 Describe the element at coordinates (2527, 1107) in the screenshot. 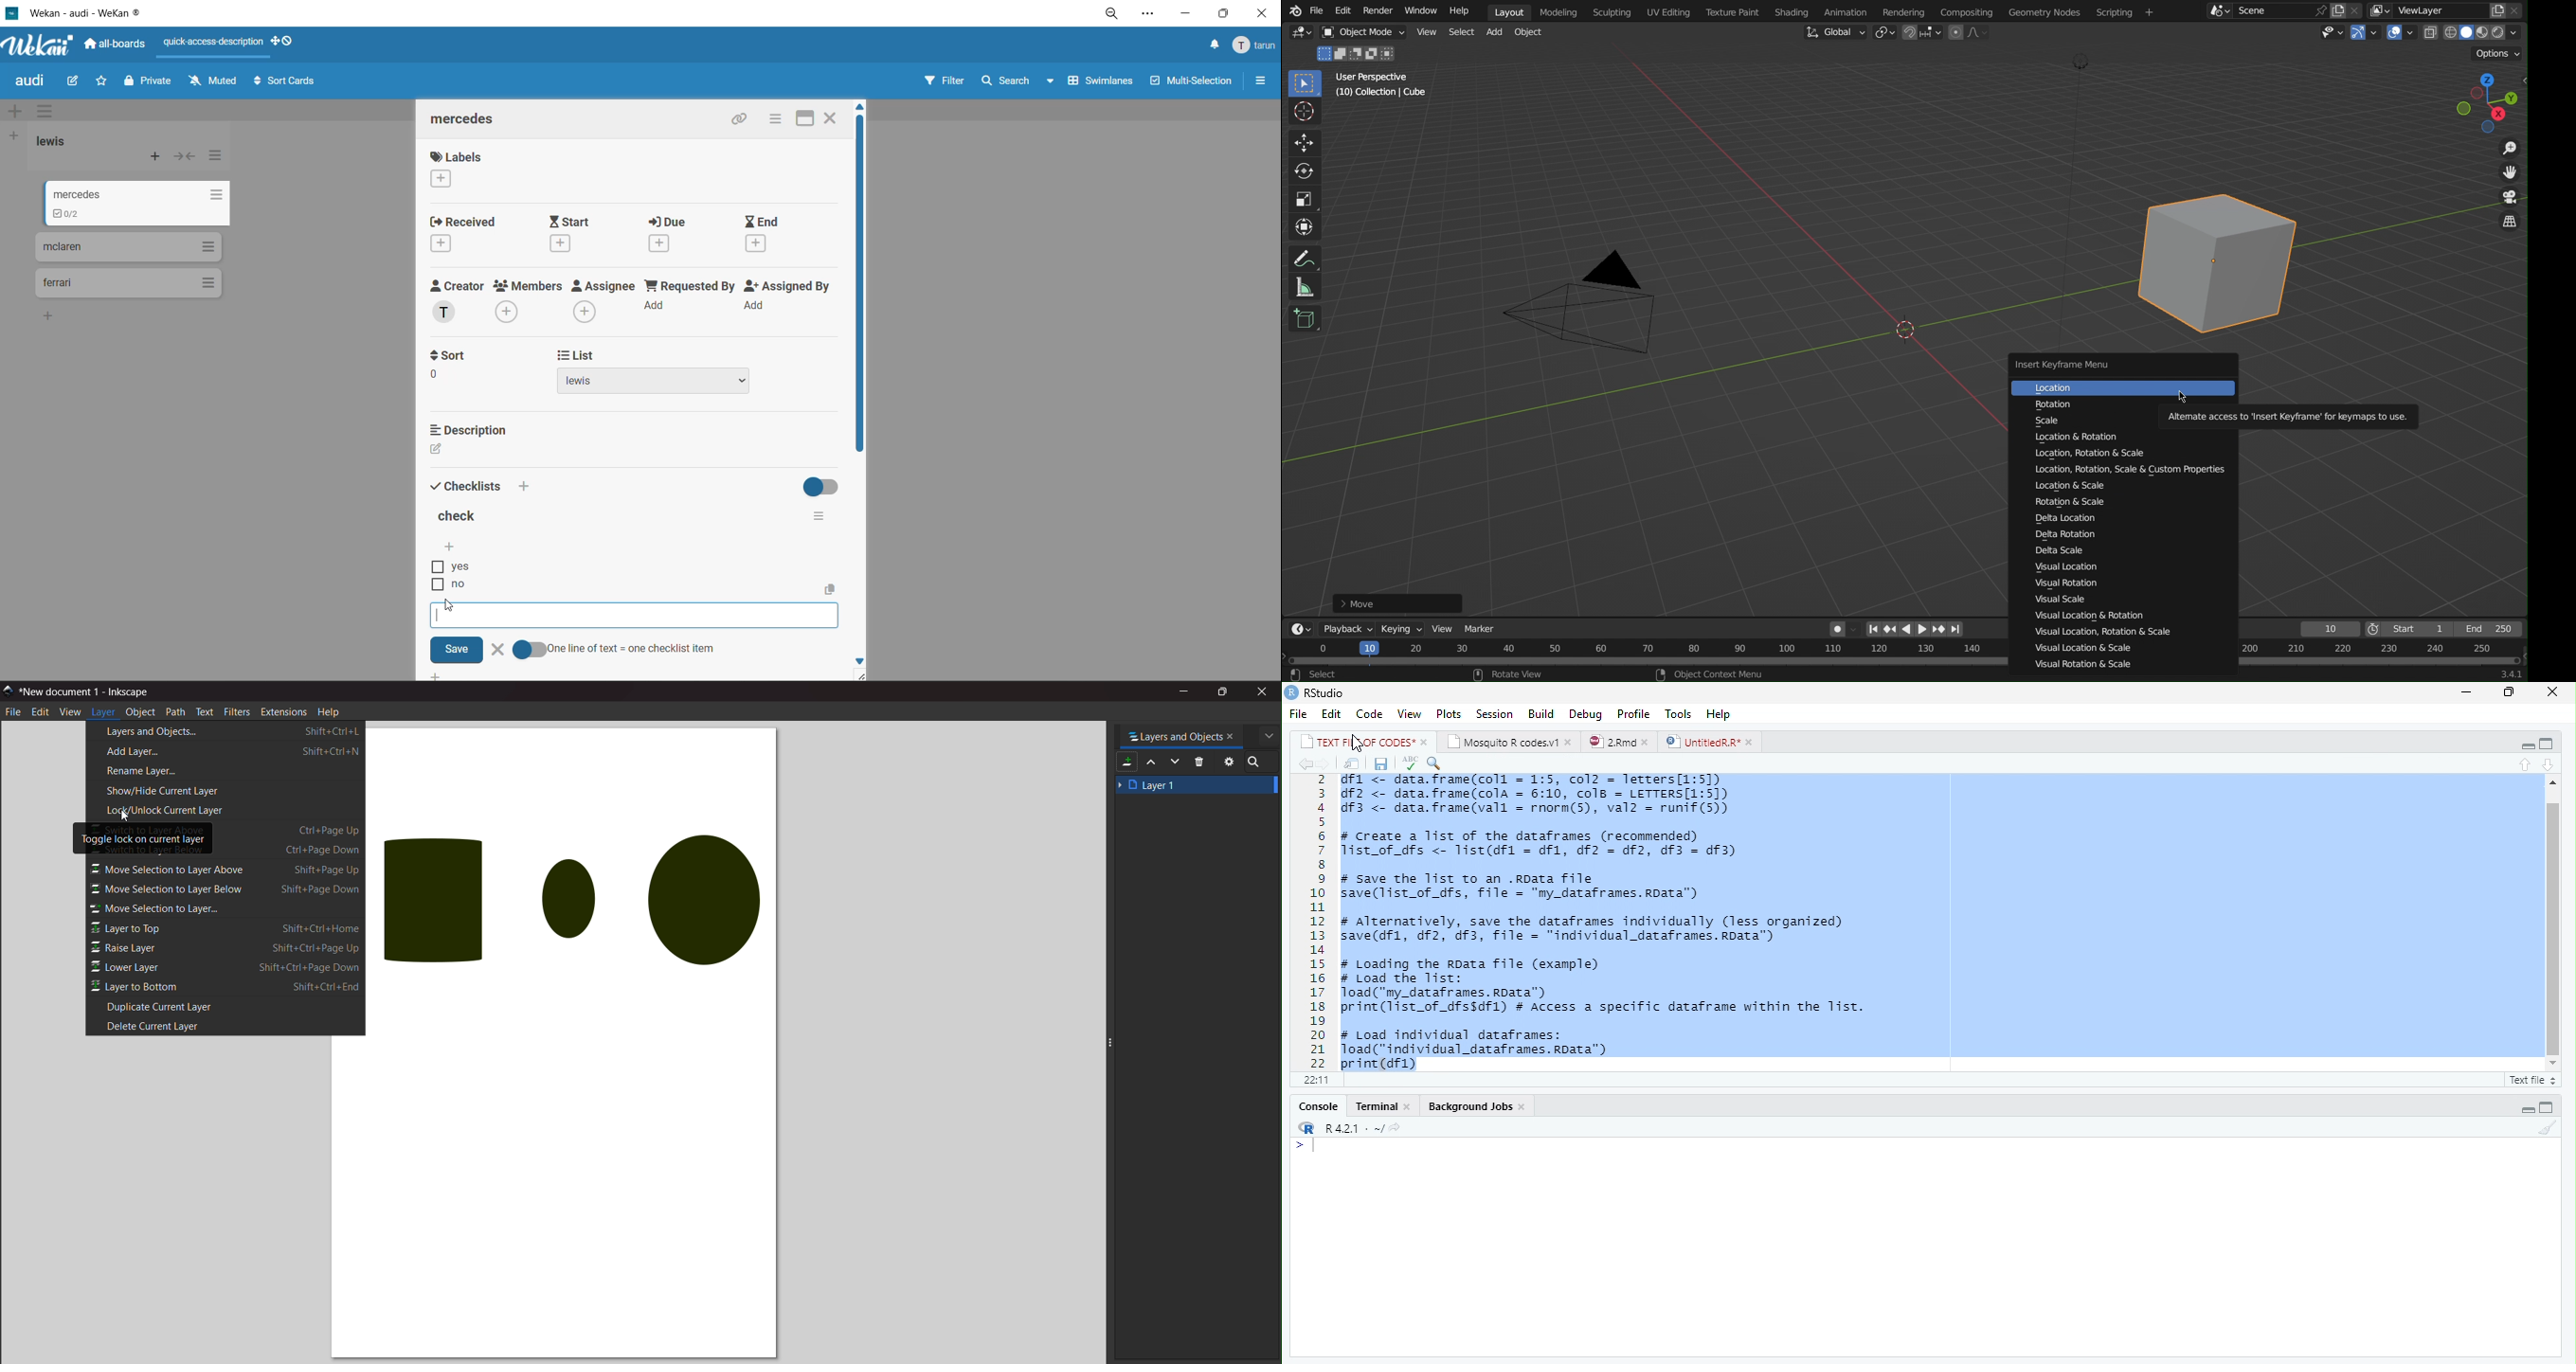

I see `Hide` at that location.